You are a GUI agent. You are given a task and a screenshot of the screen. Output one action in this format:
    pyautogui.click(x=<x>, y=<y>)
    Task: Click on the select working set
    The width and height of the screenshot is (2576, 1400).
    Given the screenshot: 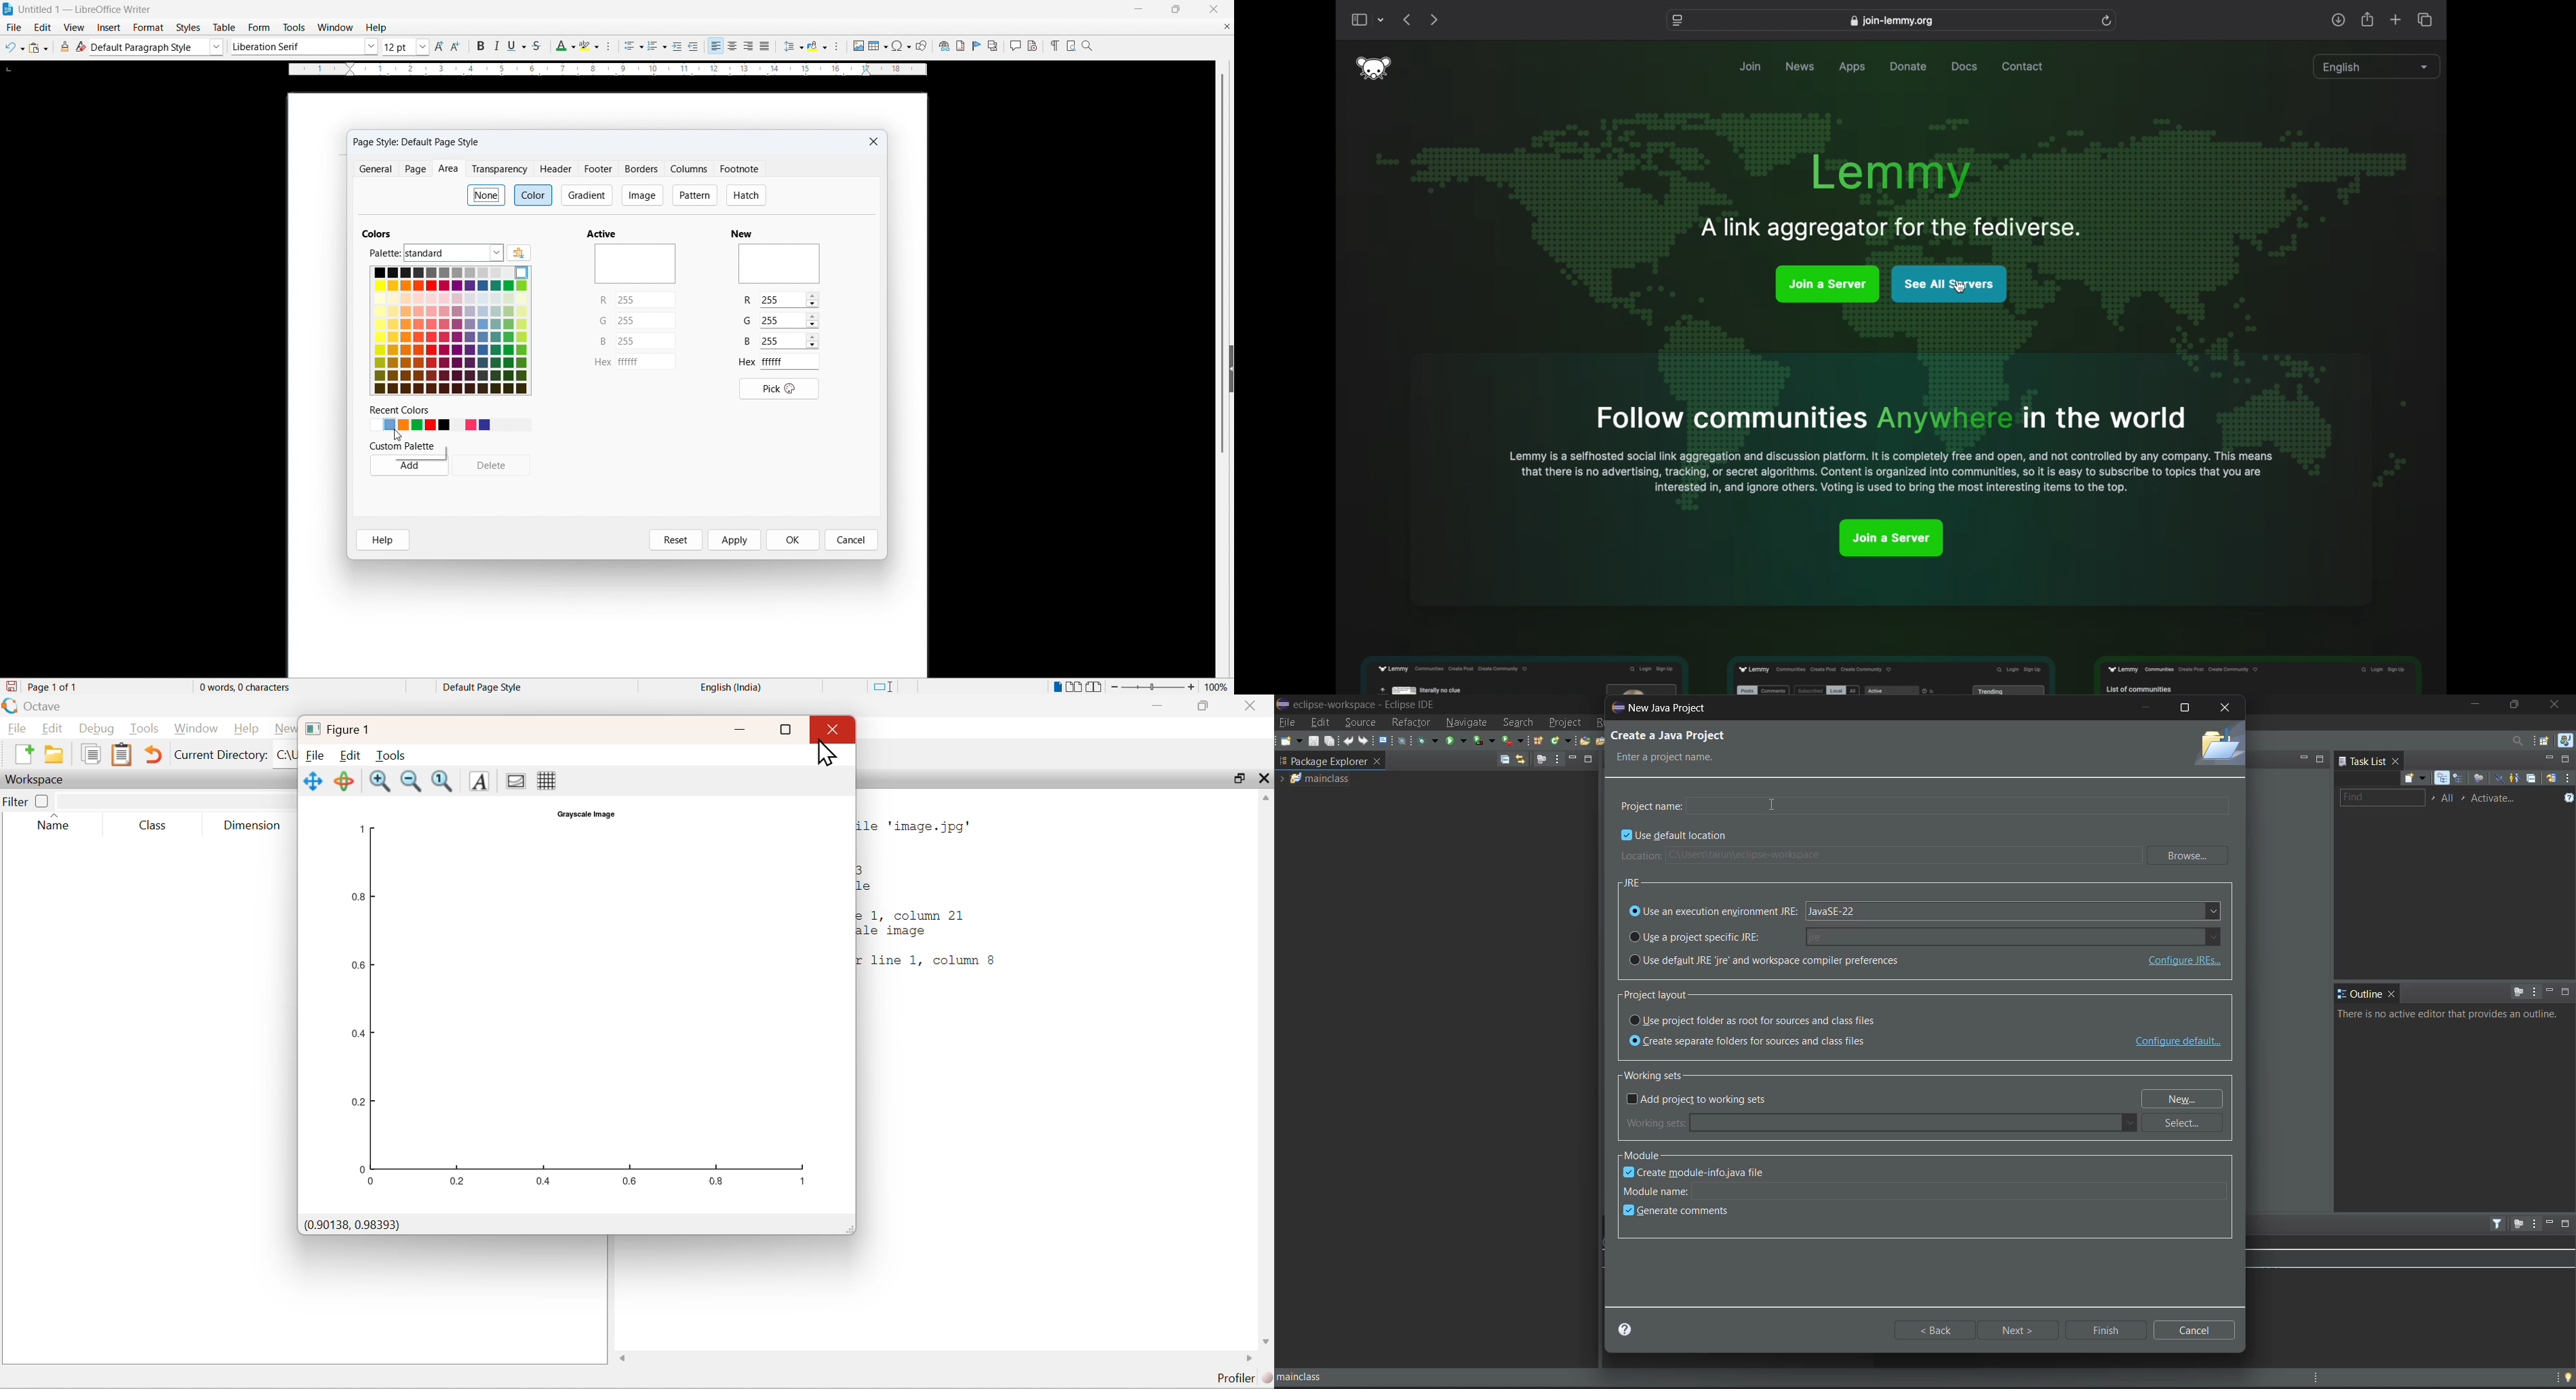 What is the action you would take?
    pyautogui.click(x=2433, y=798)
    